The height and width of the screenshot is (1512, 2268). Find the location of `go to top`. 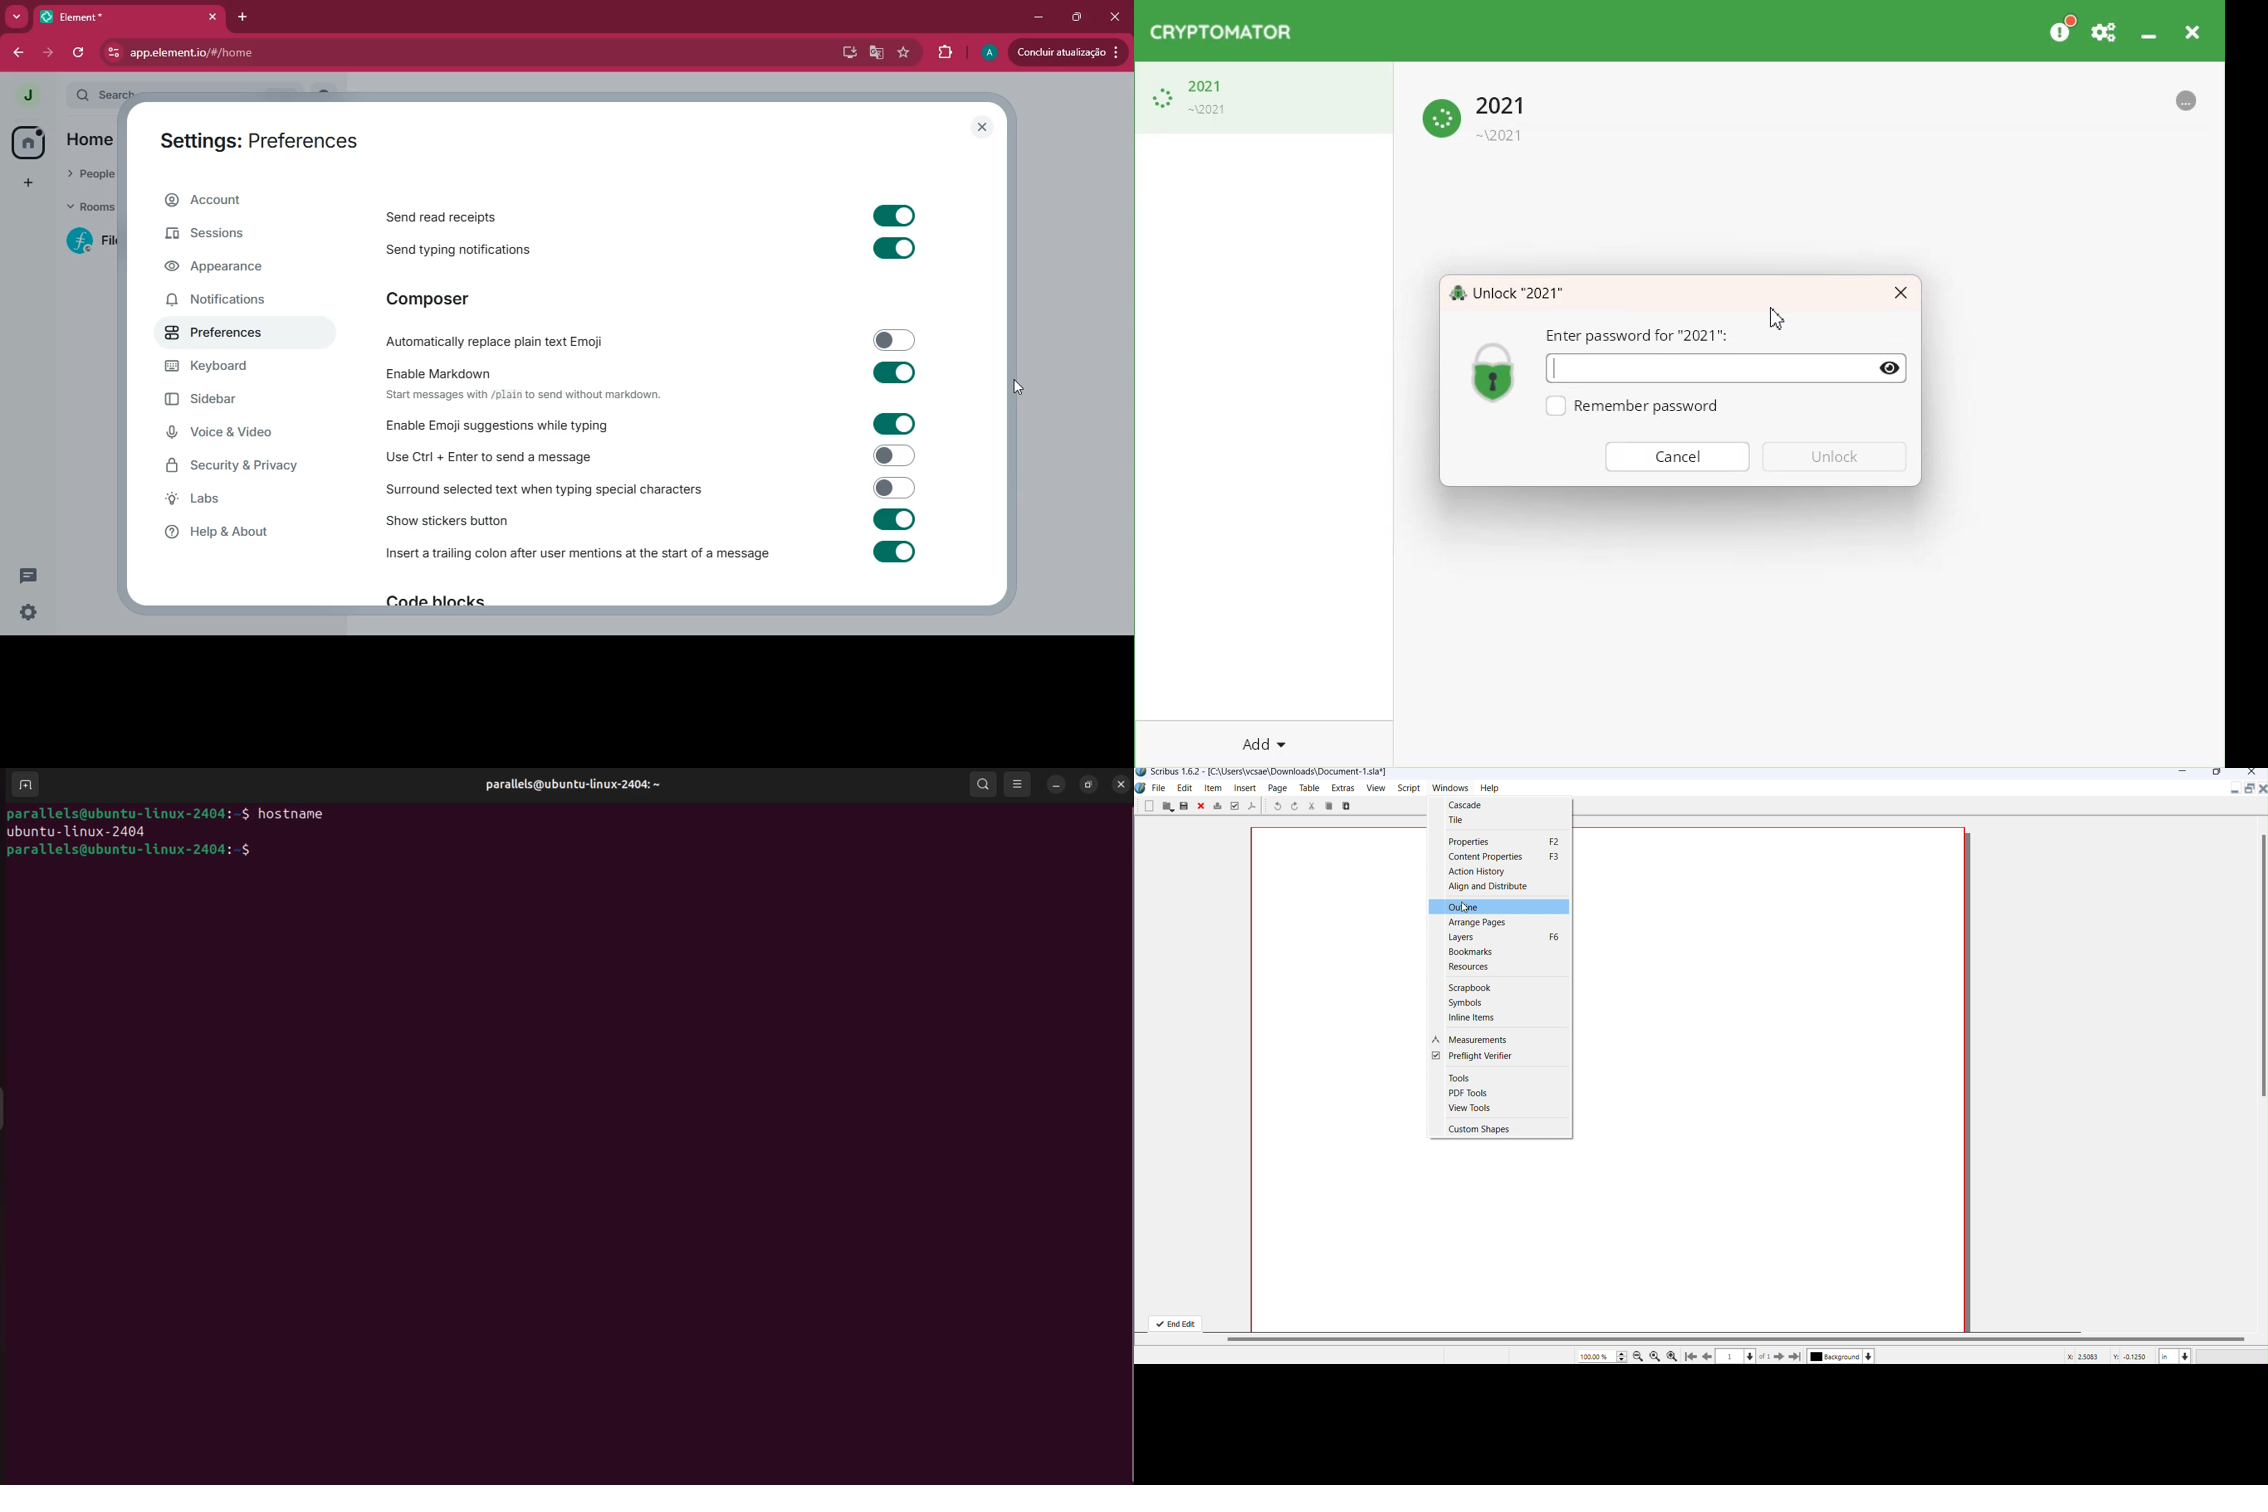

go to top is located at coordinates (1690, 1357).